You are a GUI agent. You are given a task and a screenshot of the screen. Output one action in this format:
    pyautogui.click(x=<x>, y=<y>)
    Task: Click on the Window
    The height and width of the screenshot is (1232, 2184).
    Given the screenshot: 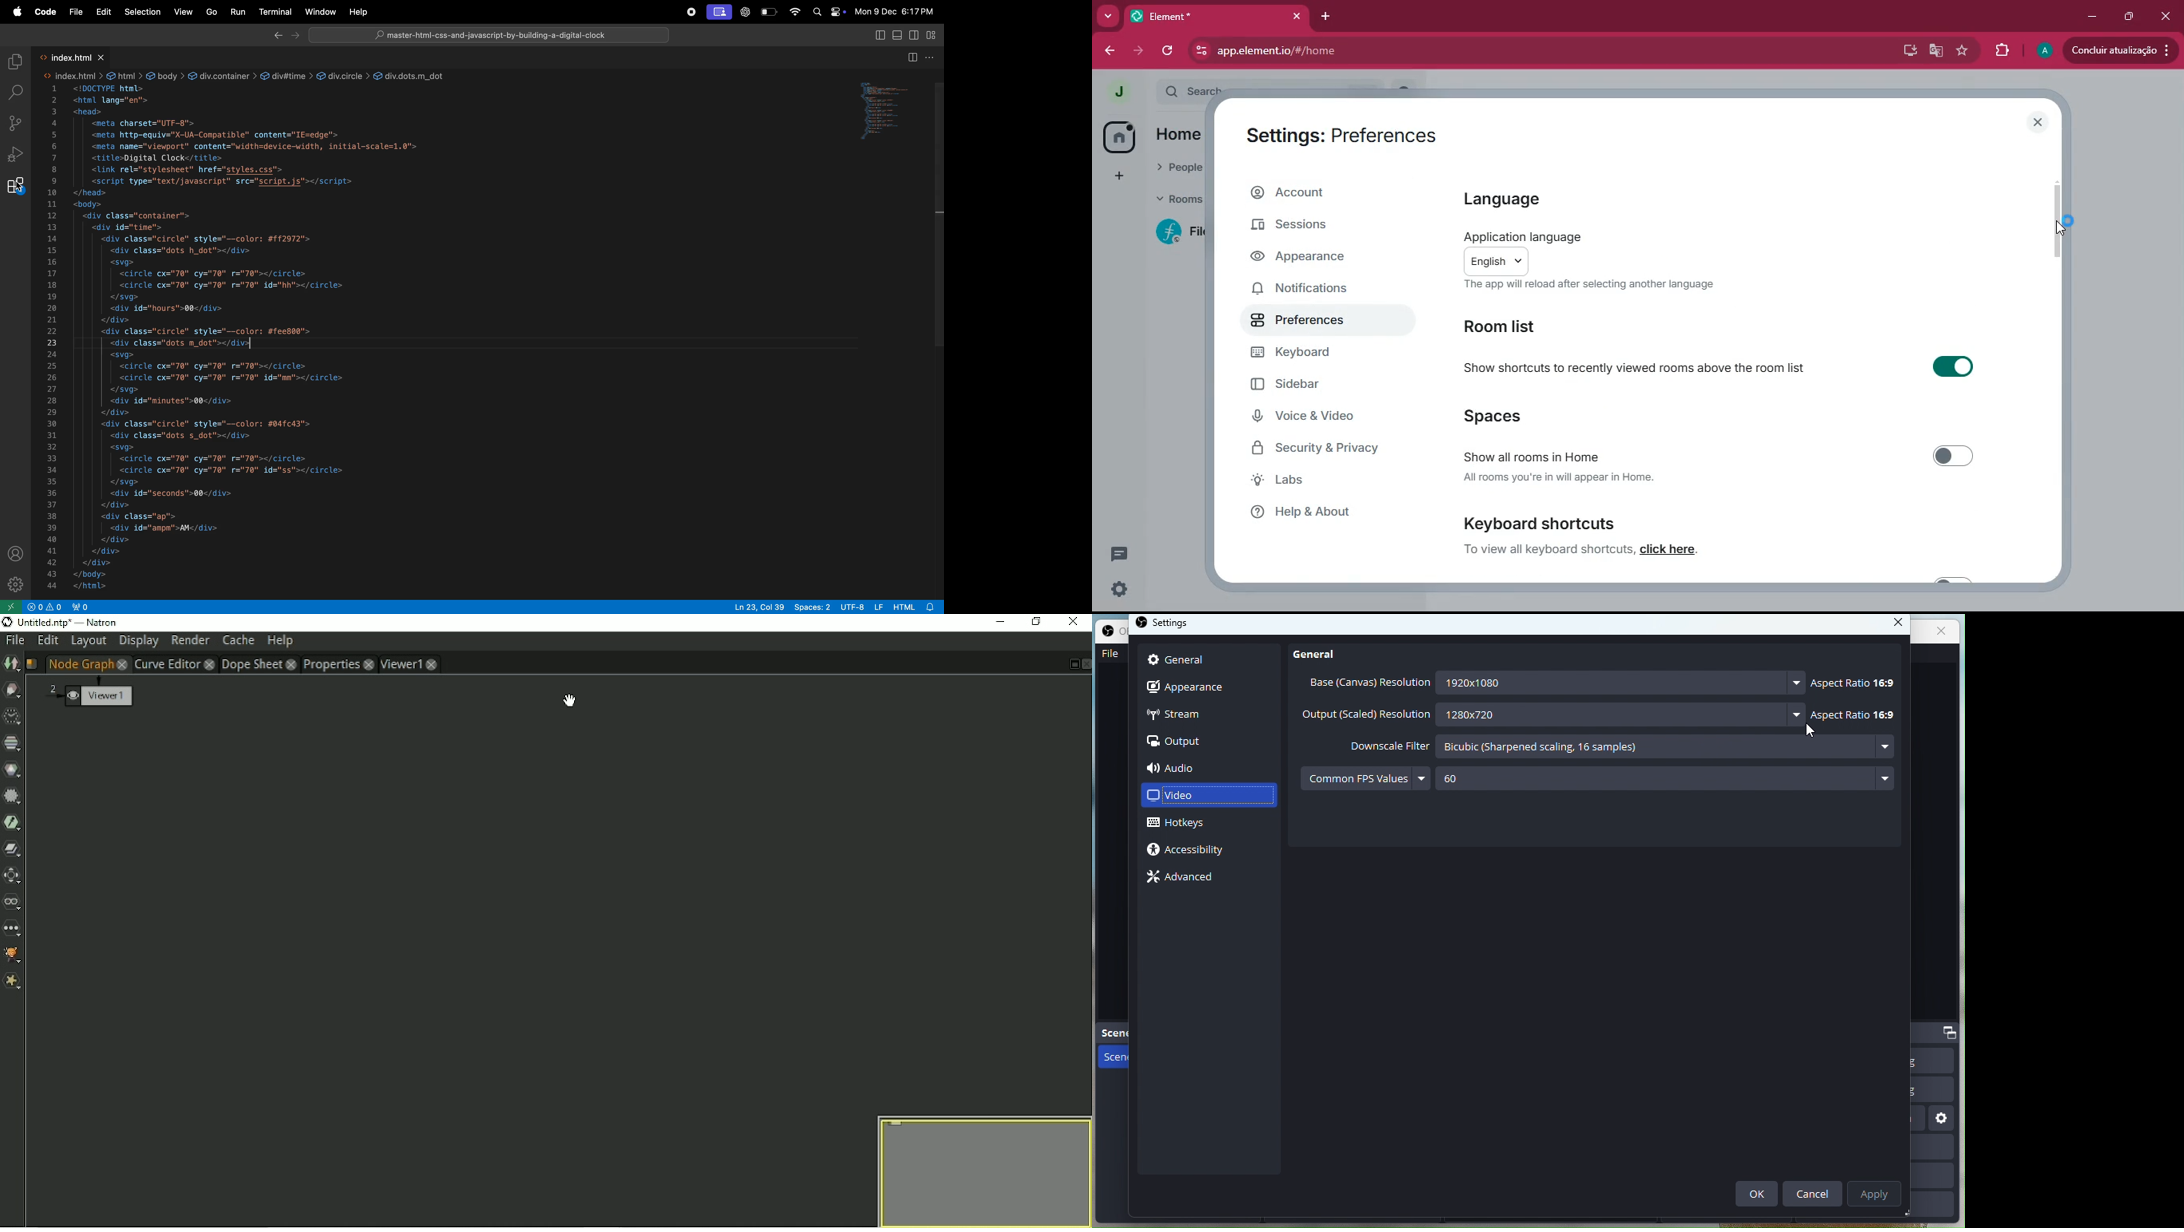 What is the action you would take?
    pyautogui.click(x=319, y=11)
    